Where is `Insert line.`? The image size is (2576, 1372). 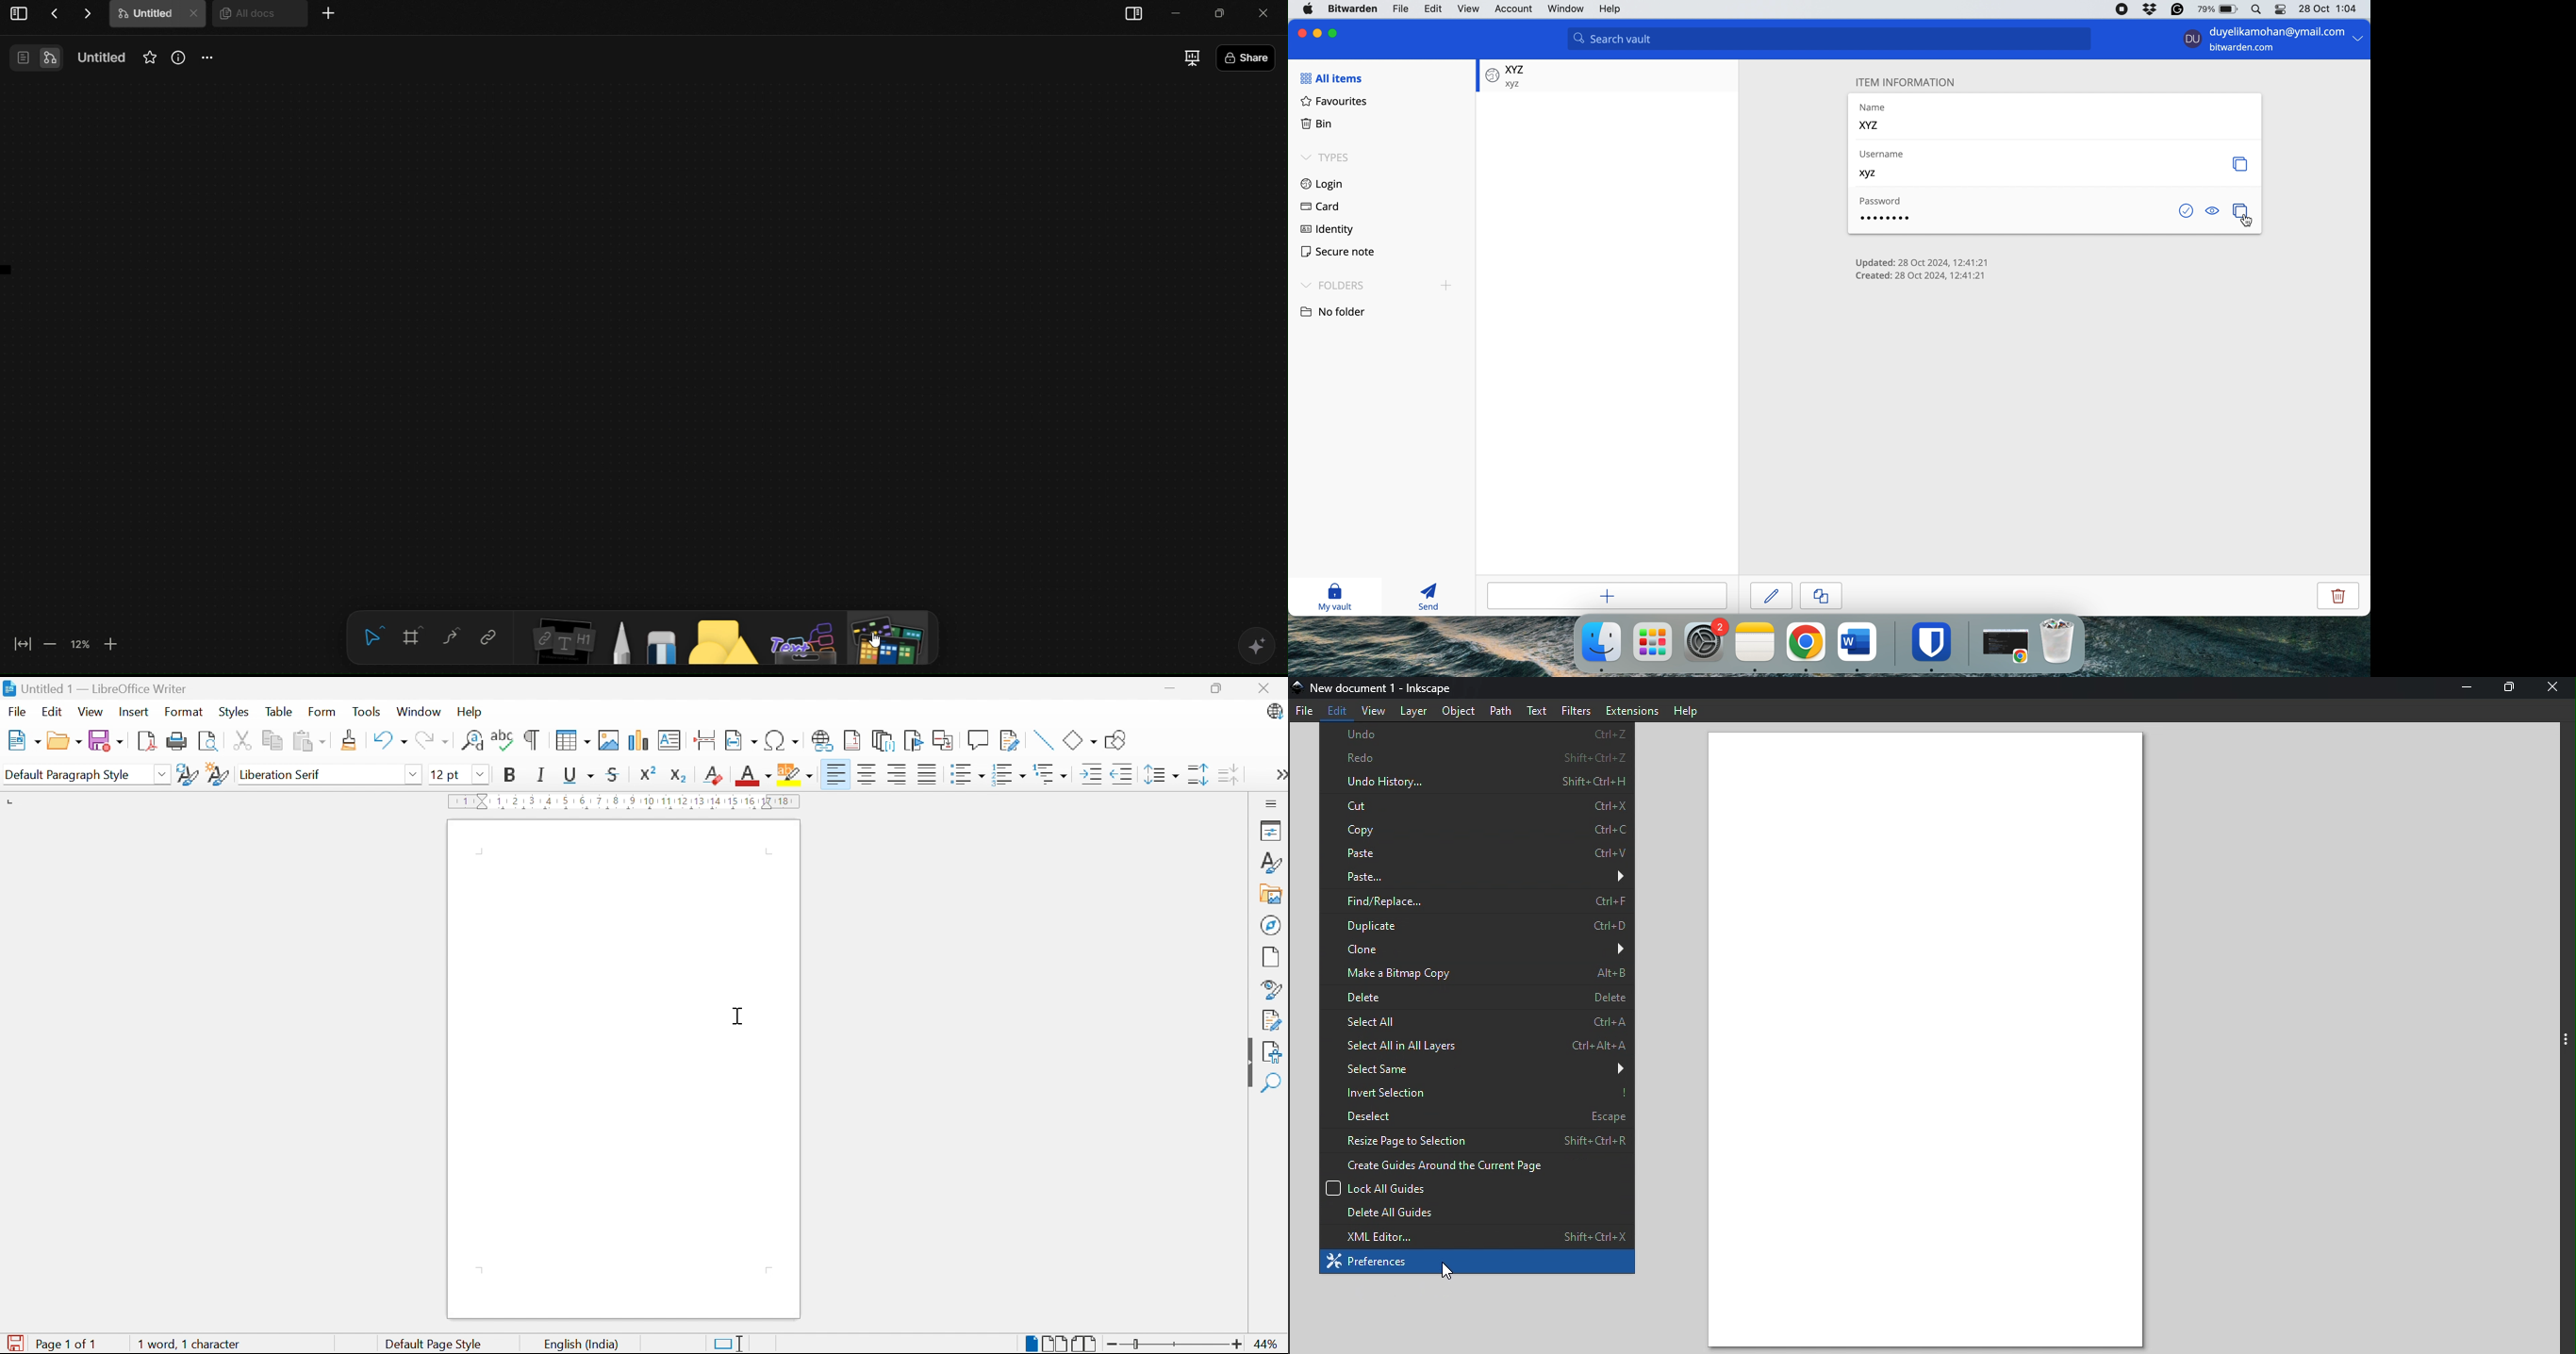
Insert line. is located at coordinates (1045, 741).